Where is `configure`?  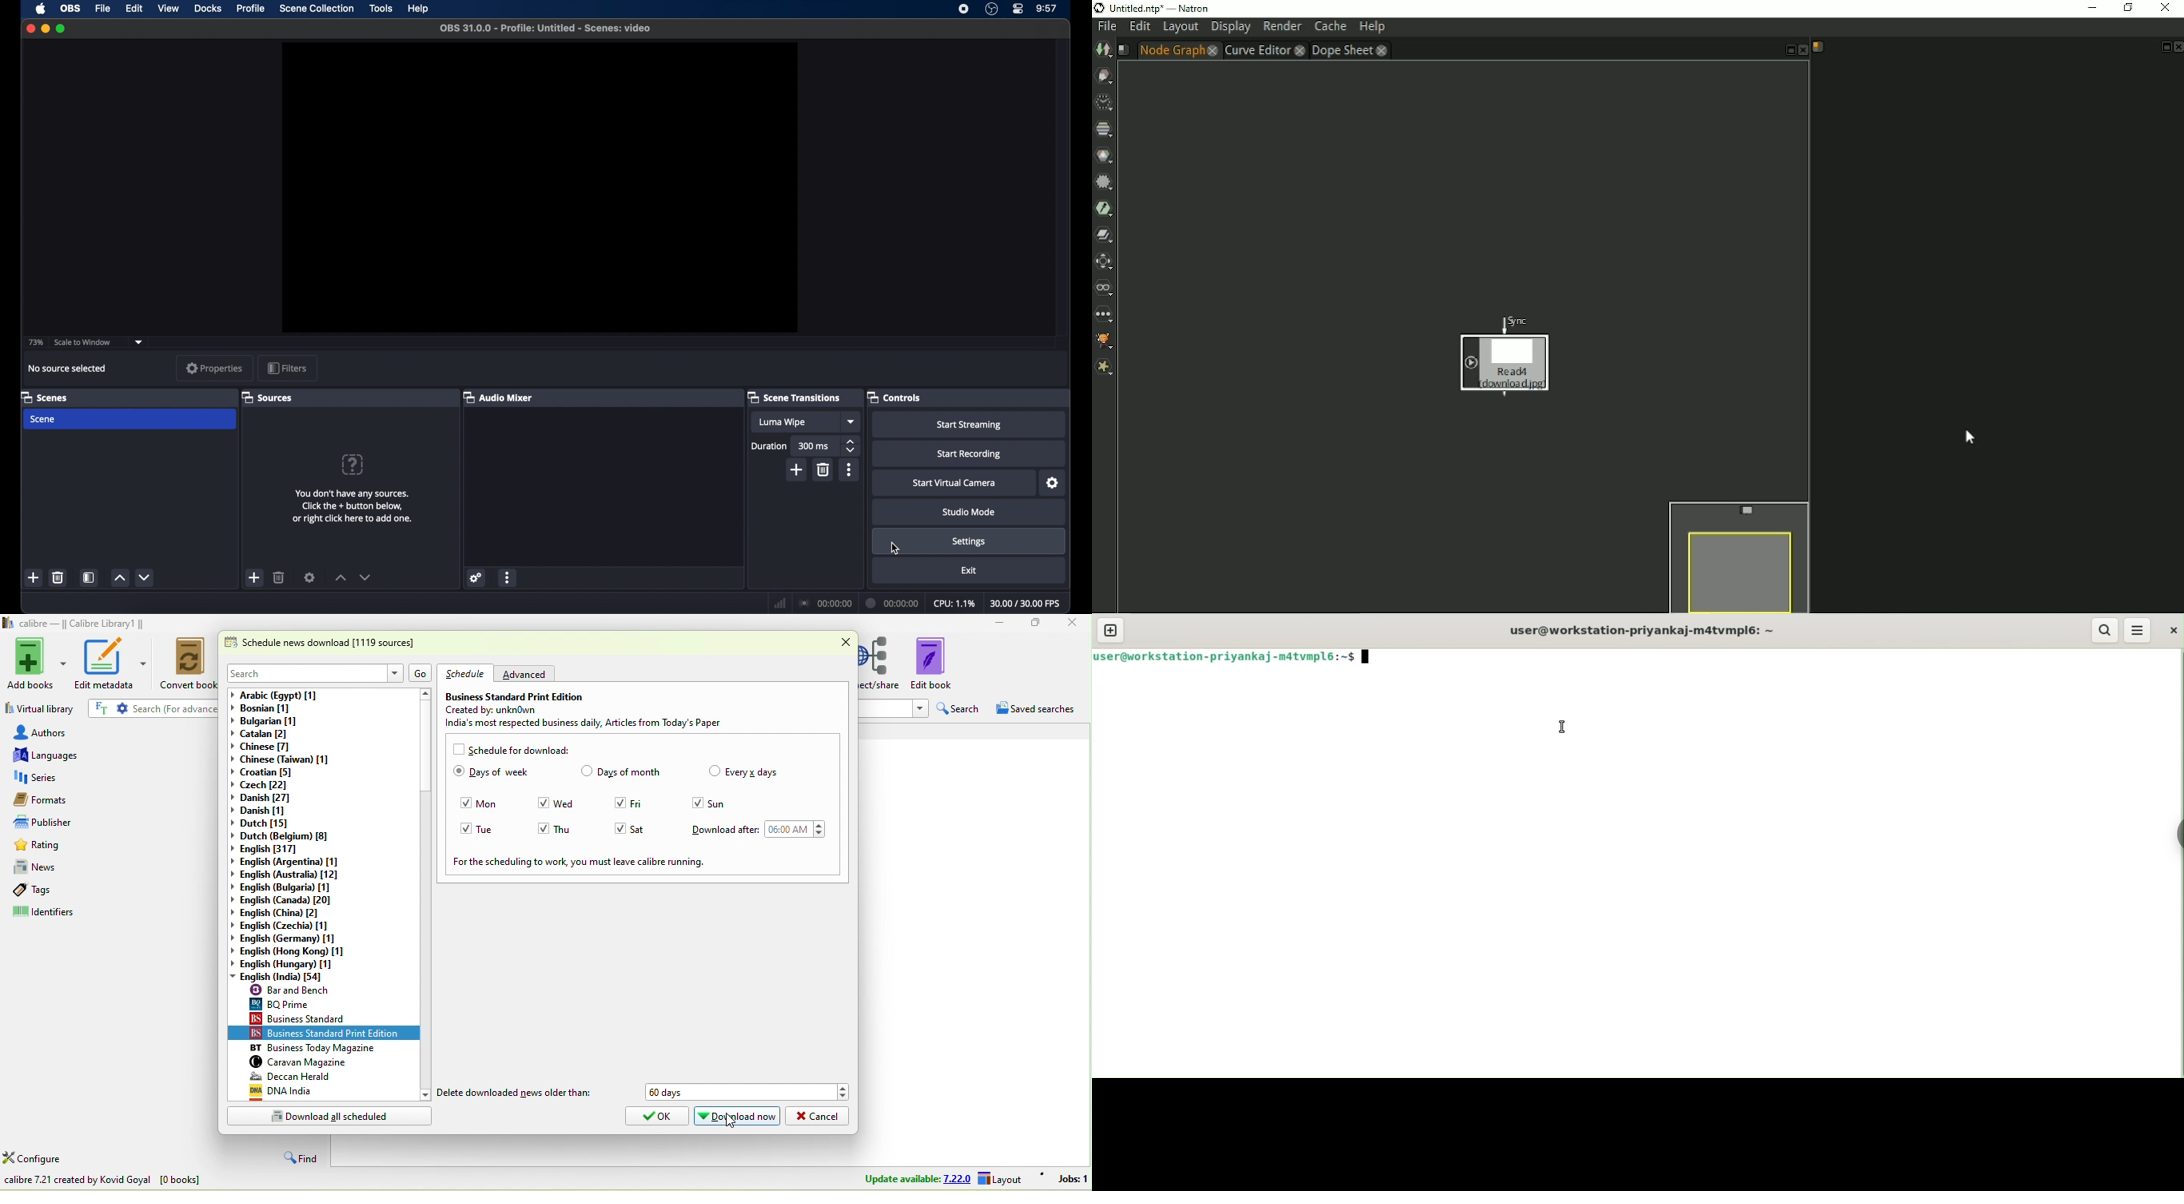
configure is located at coordinates (37, 1158).